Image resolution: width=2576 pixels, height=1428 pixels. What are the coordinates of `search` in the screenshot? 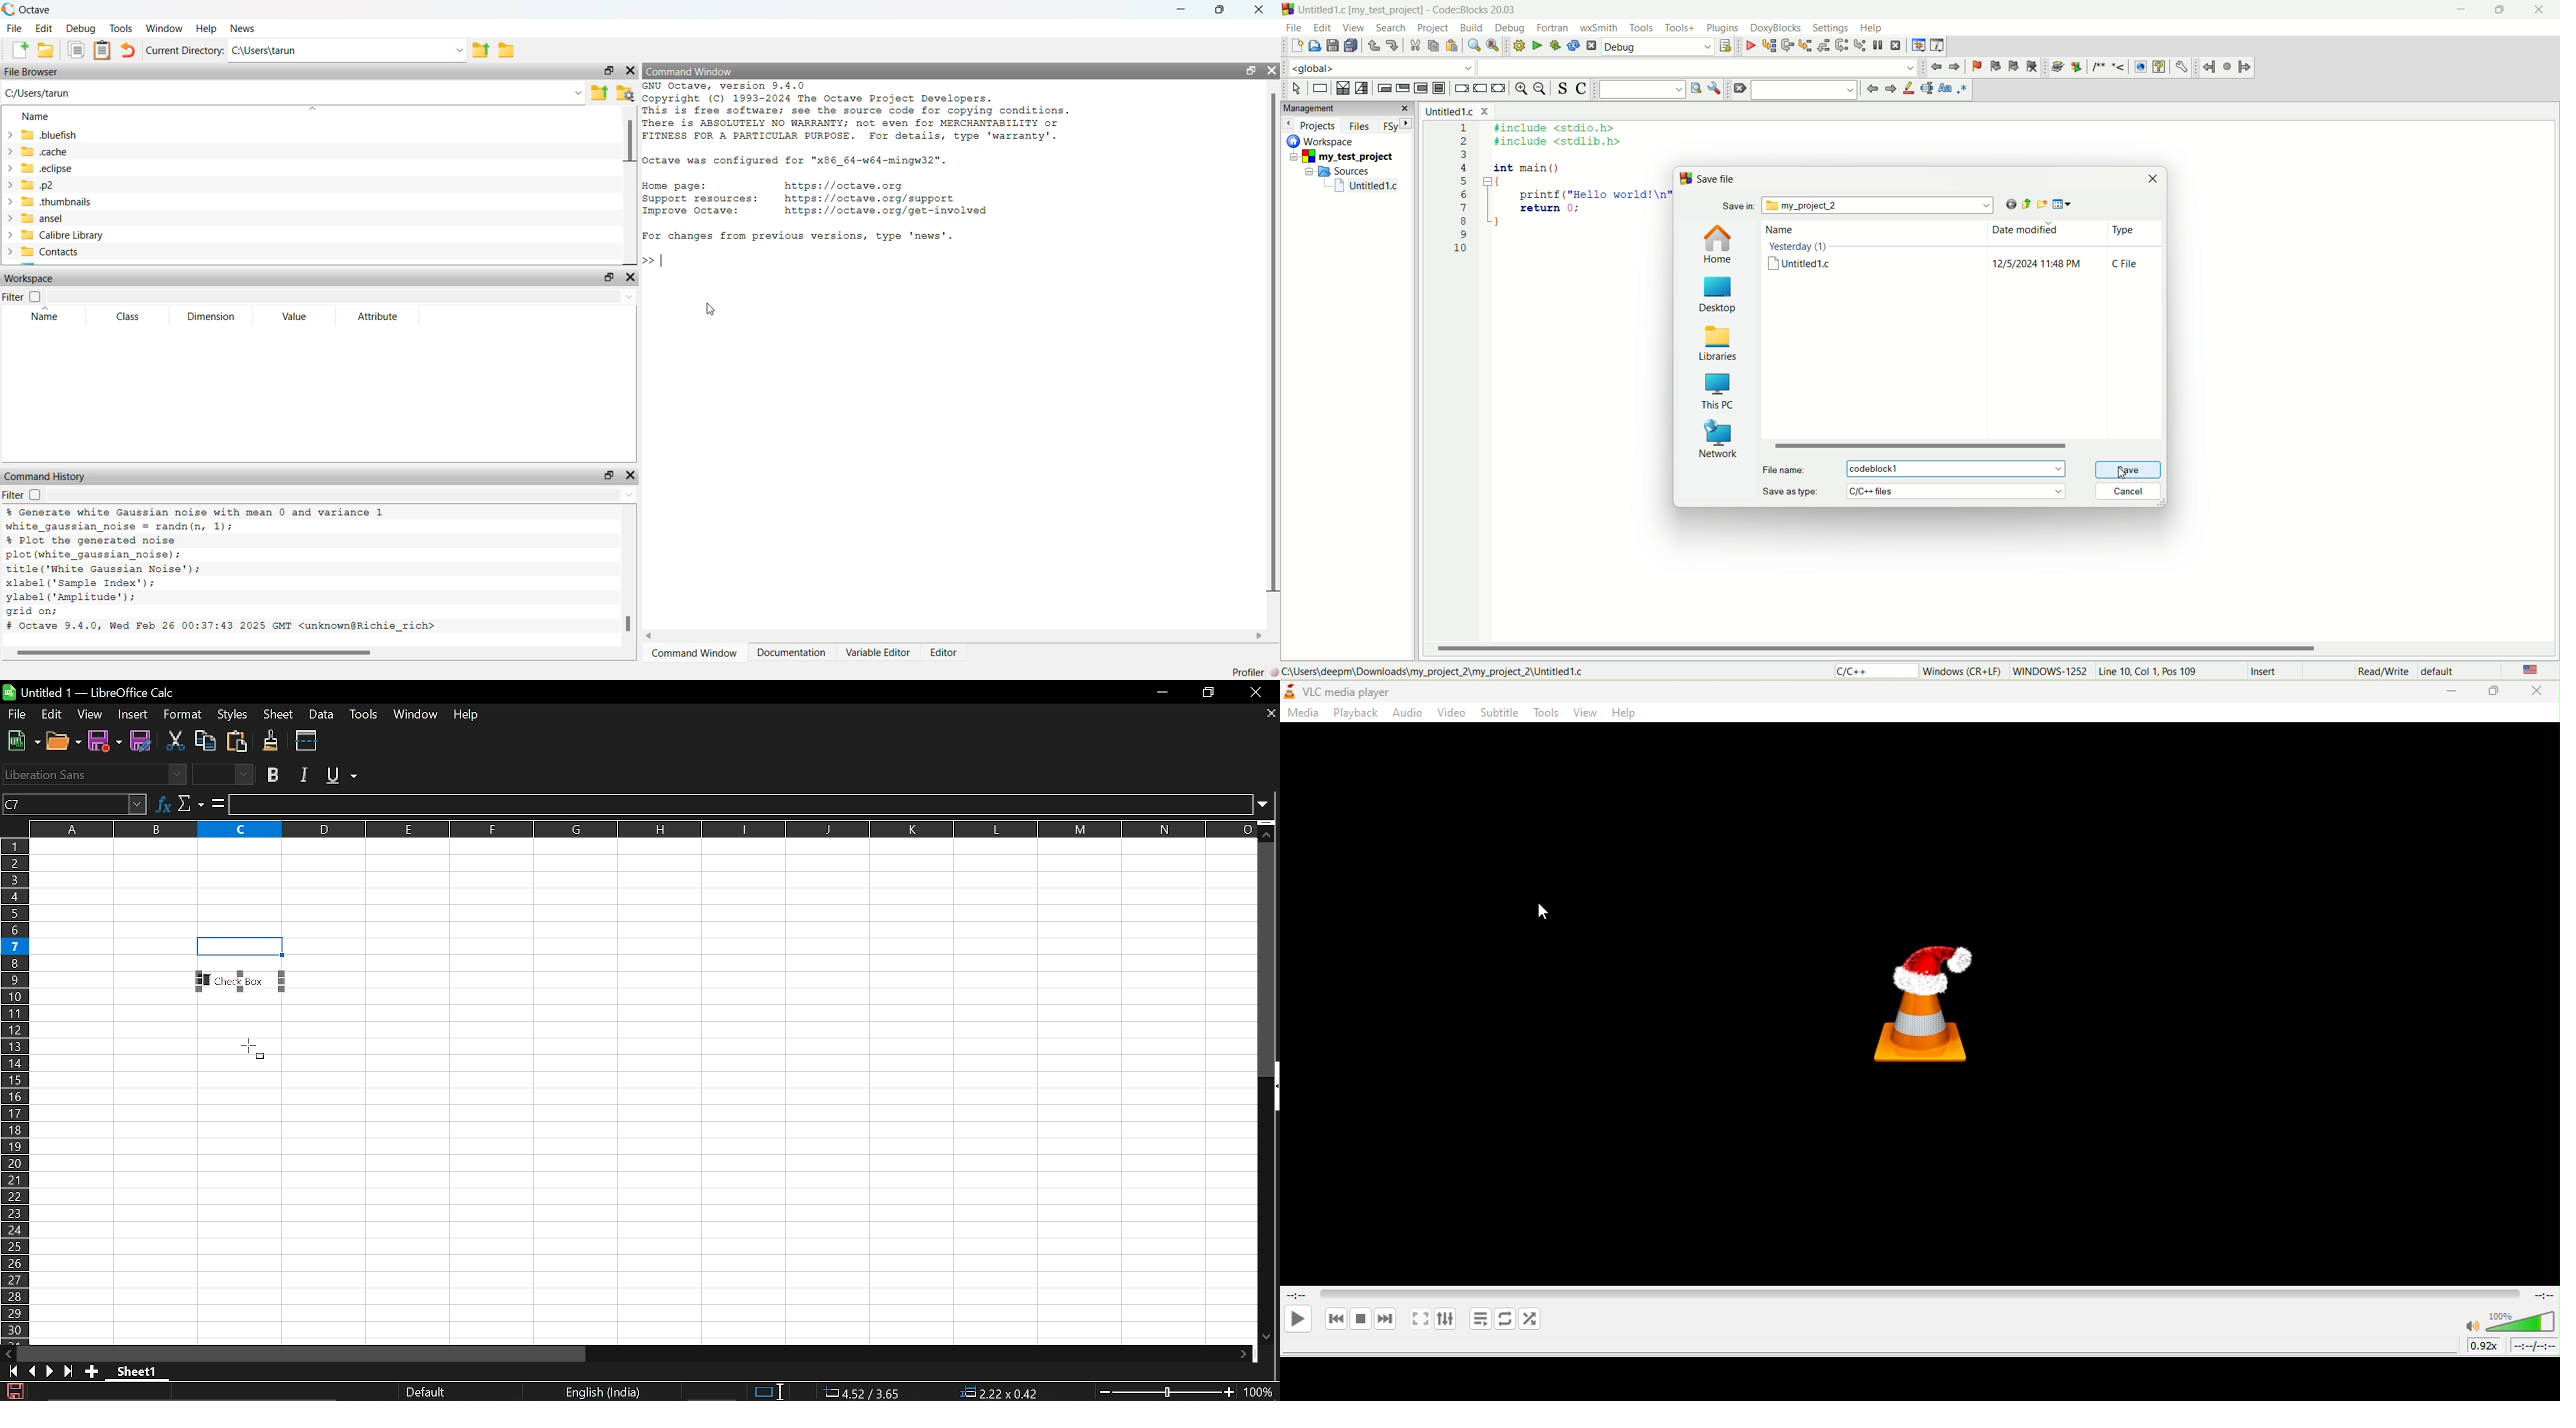 It's located at (1387, 28).